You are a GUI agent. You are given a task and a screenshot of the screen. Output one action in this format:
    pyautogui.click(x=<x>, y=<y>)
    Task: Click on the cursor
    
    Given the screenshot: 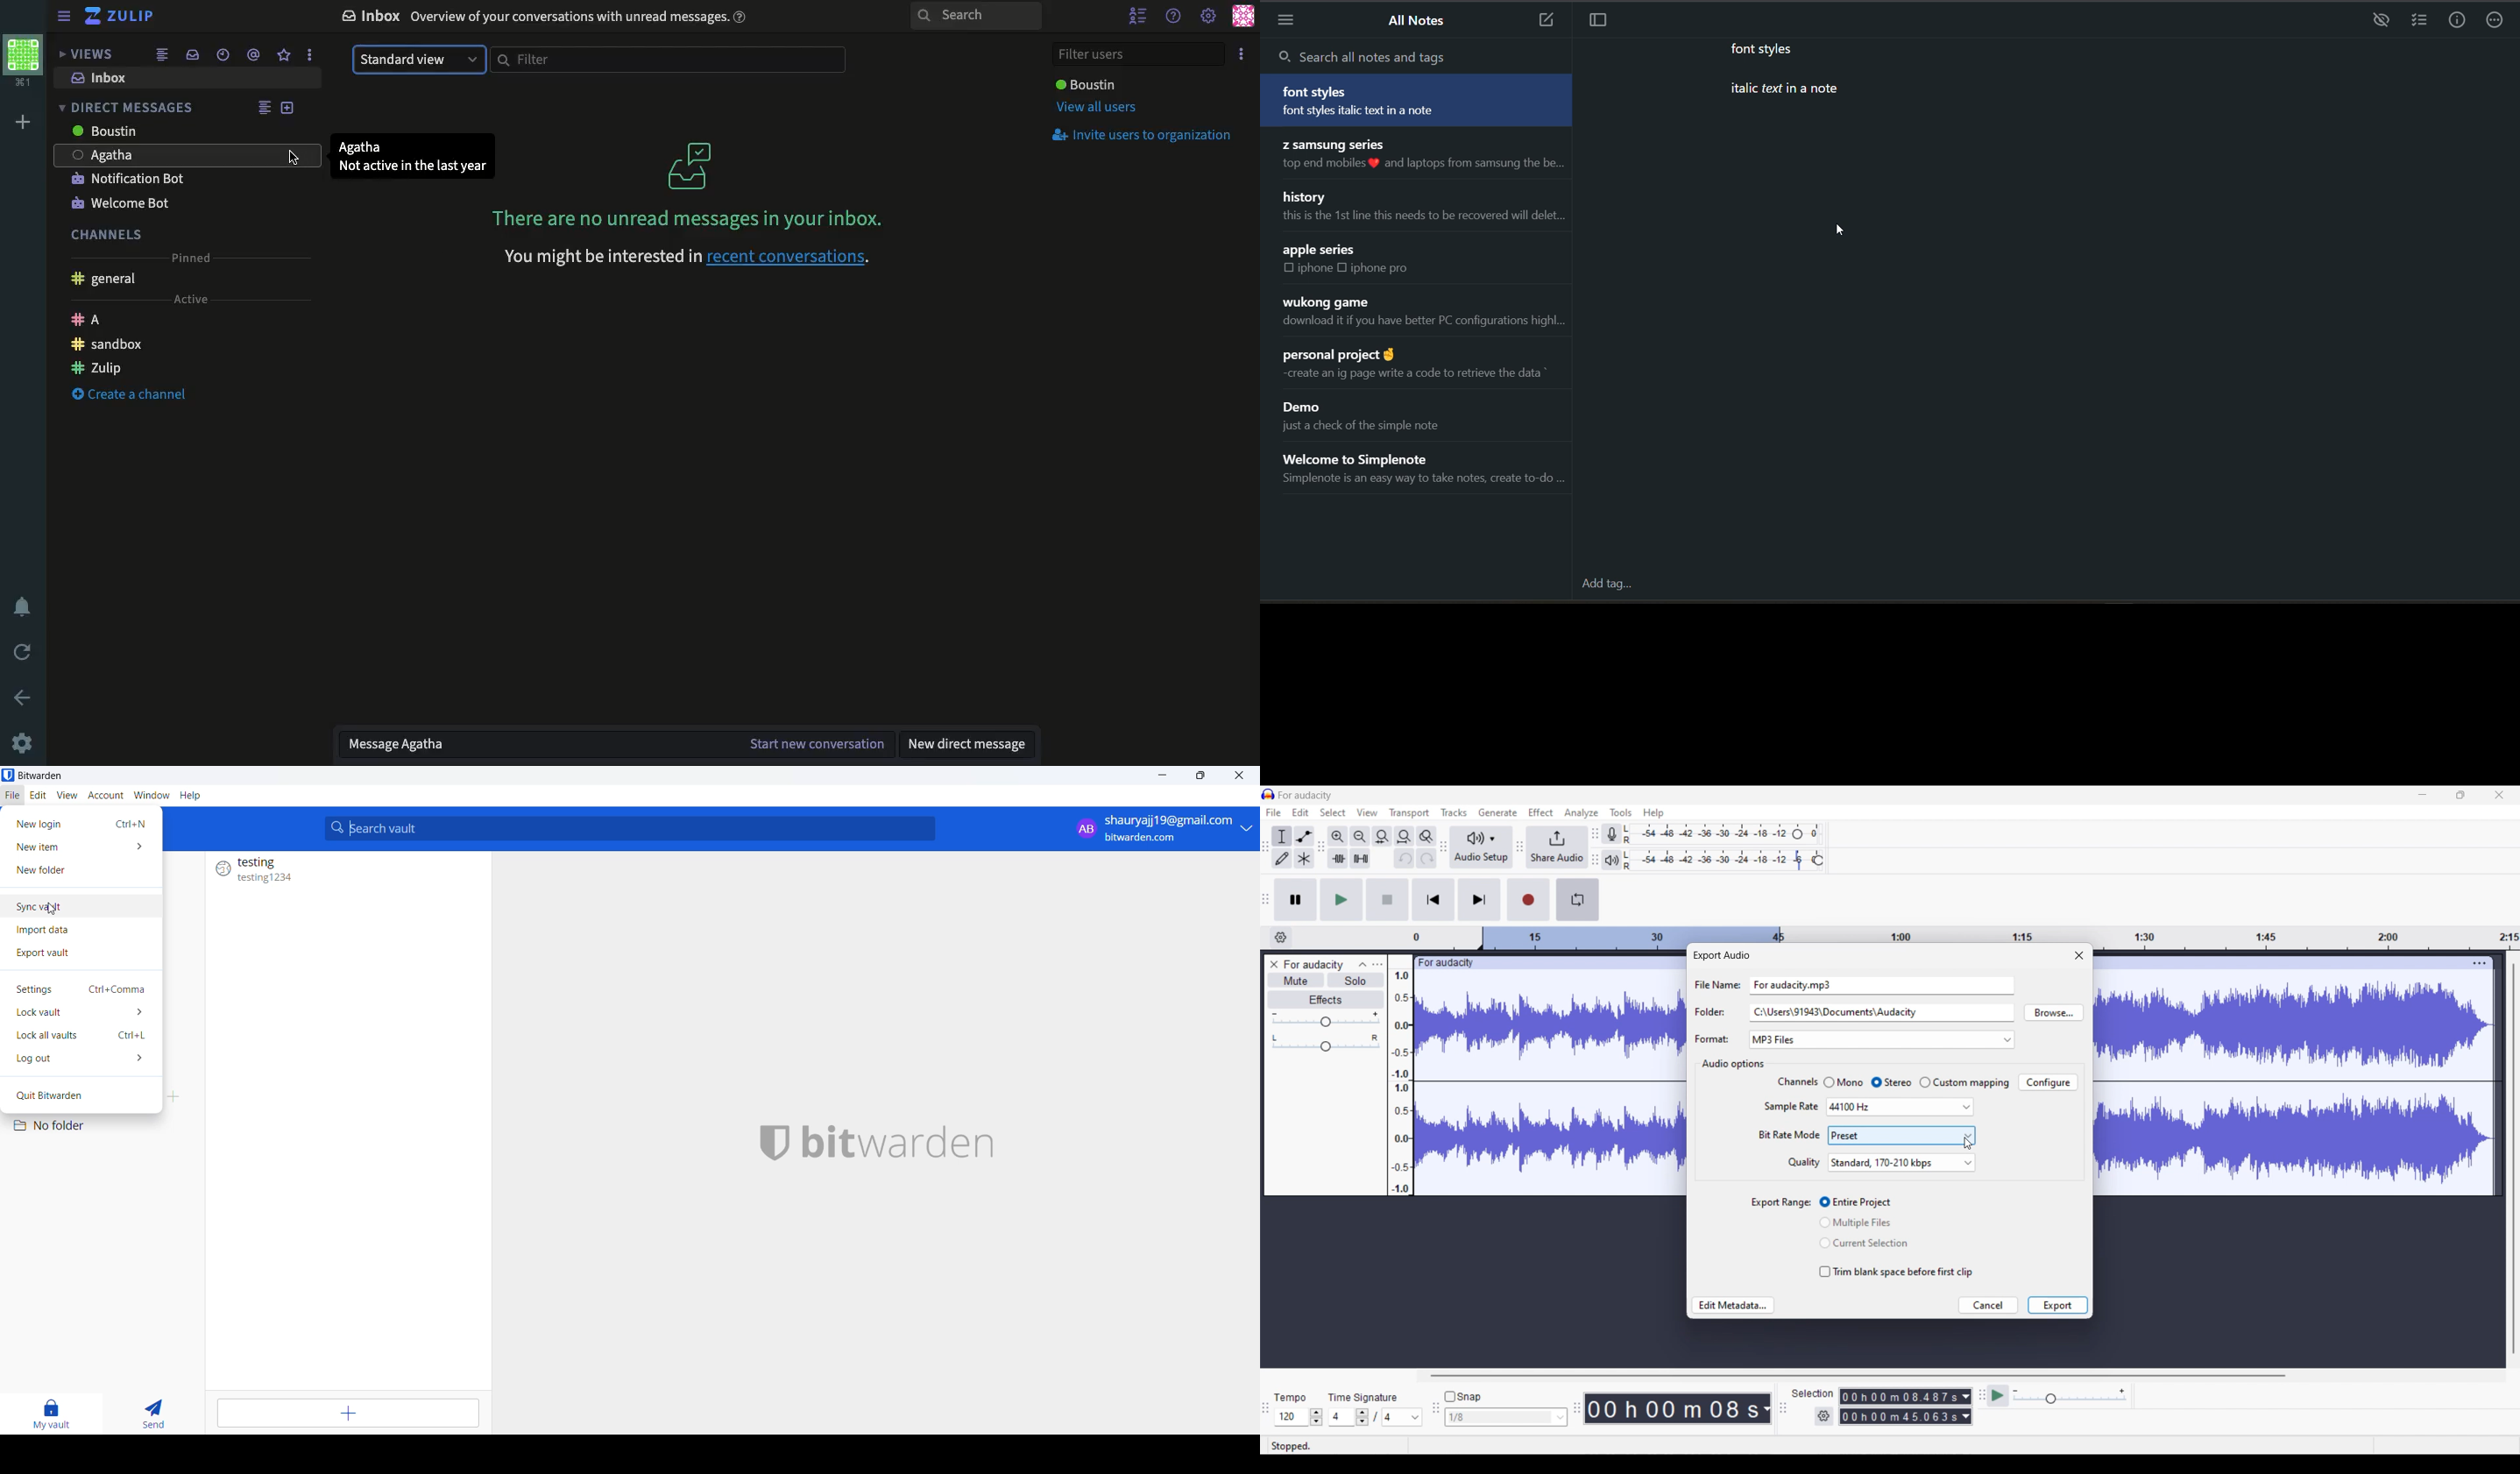 What is the action you would take?
    pyautogui.click(x=294, y=165)
    